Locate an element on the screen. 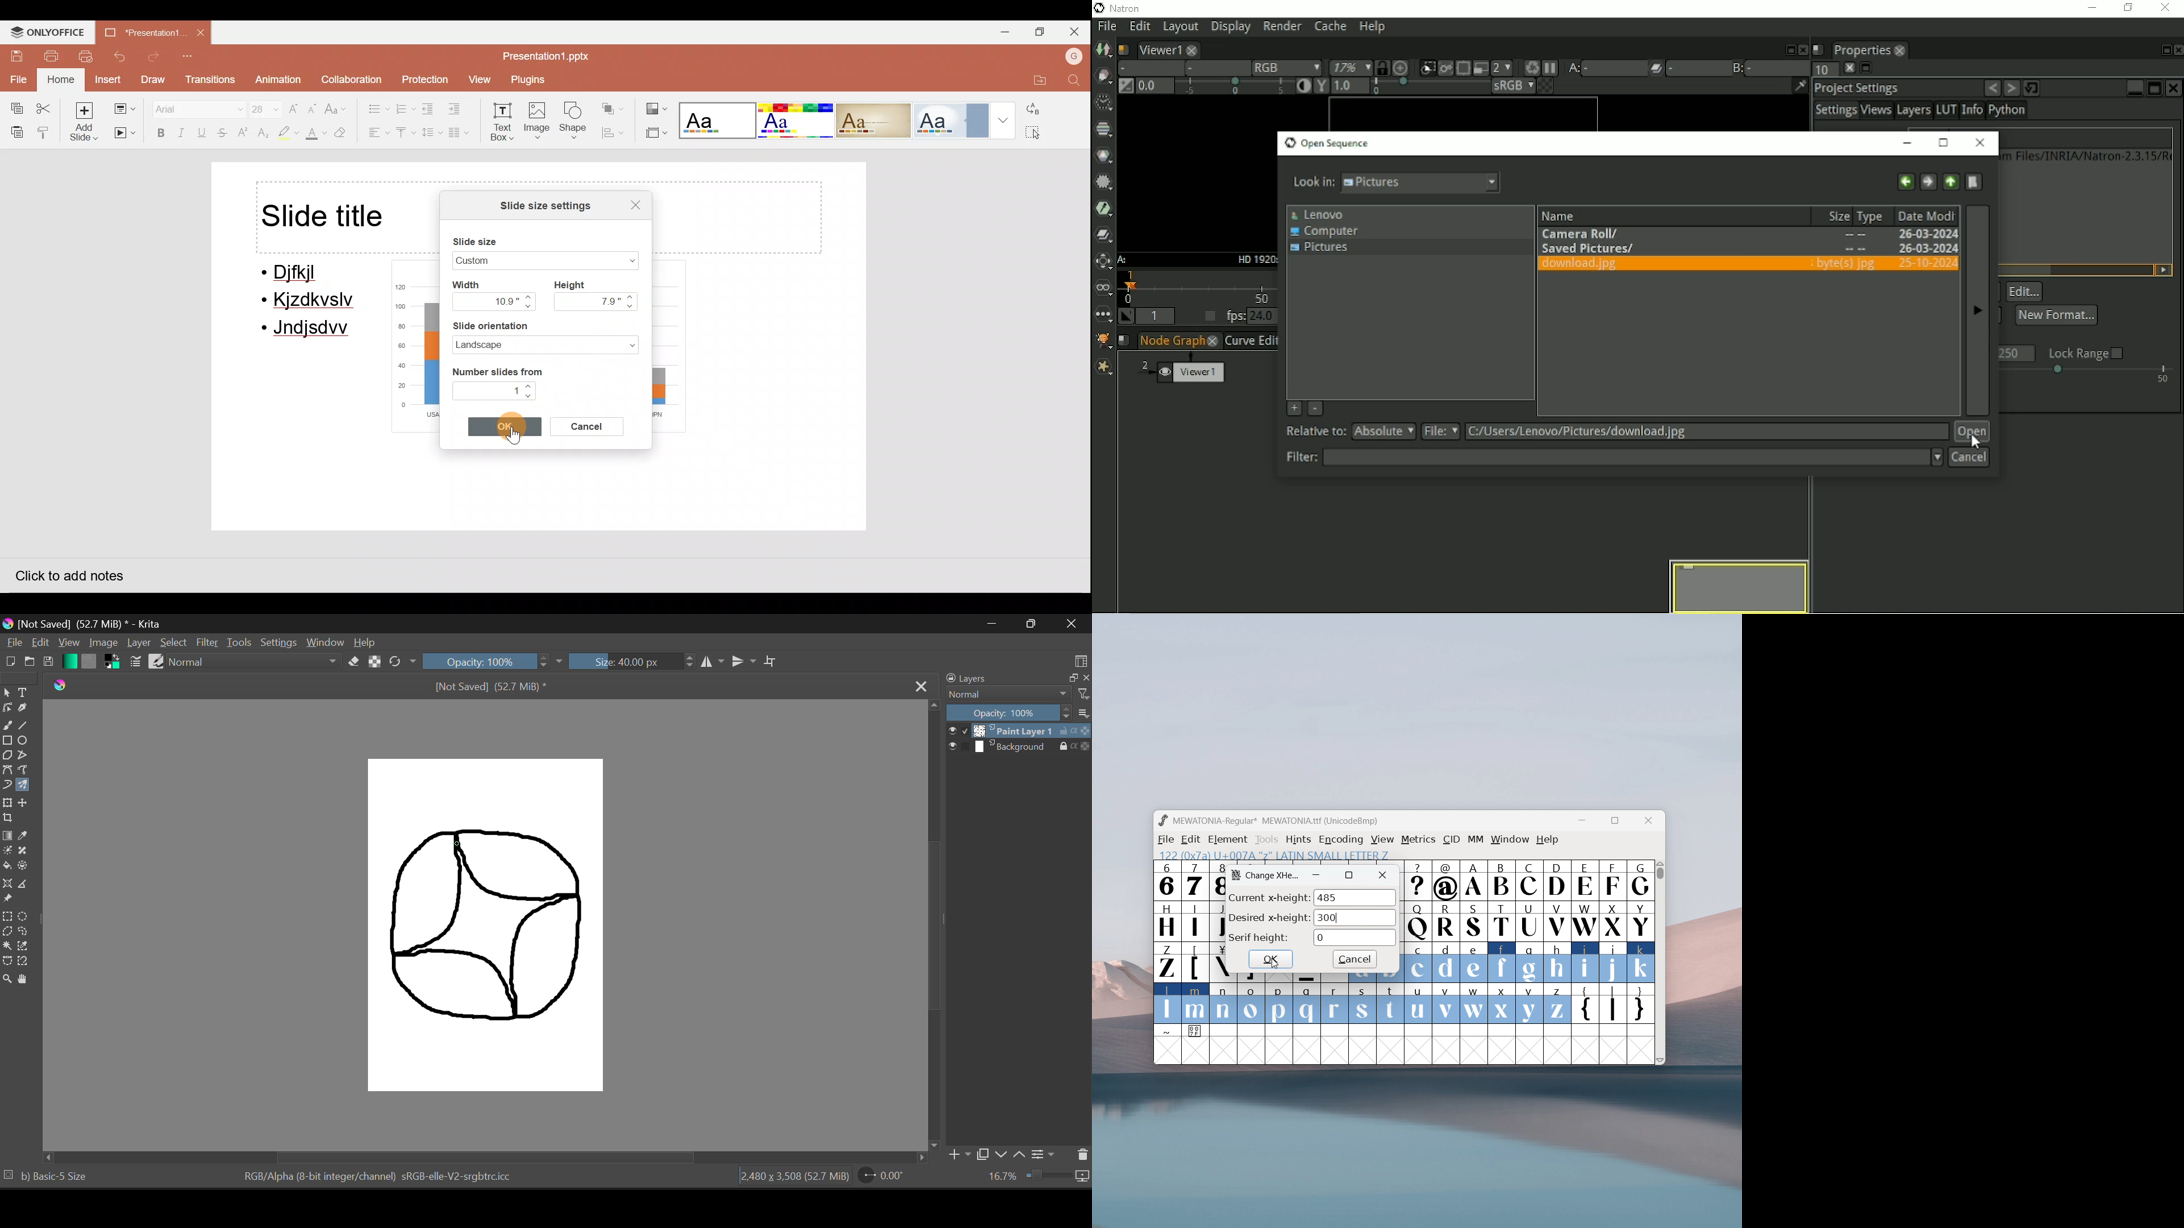 The height and width of the screenshot is (1232, 2184). Crop Layer is located at coordinates (8, 818).